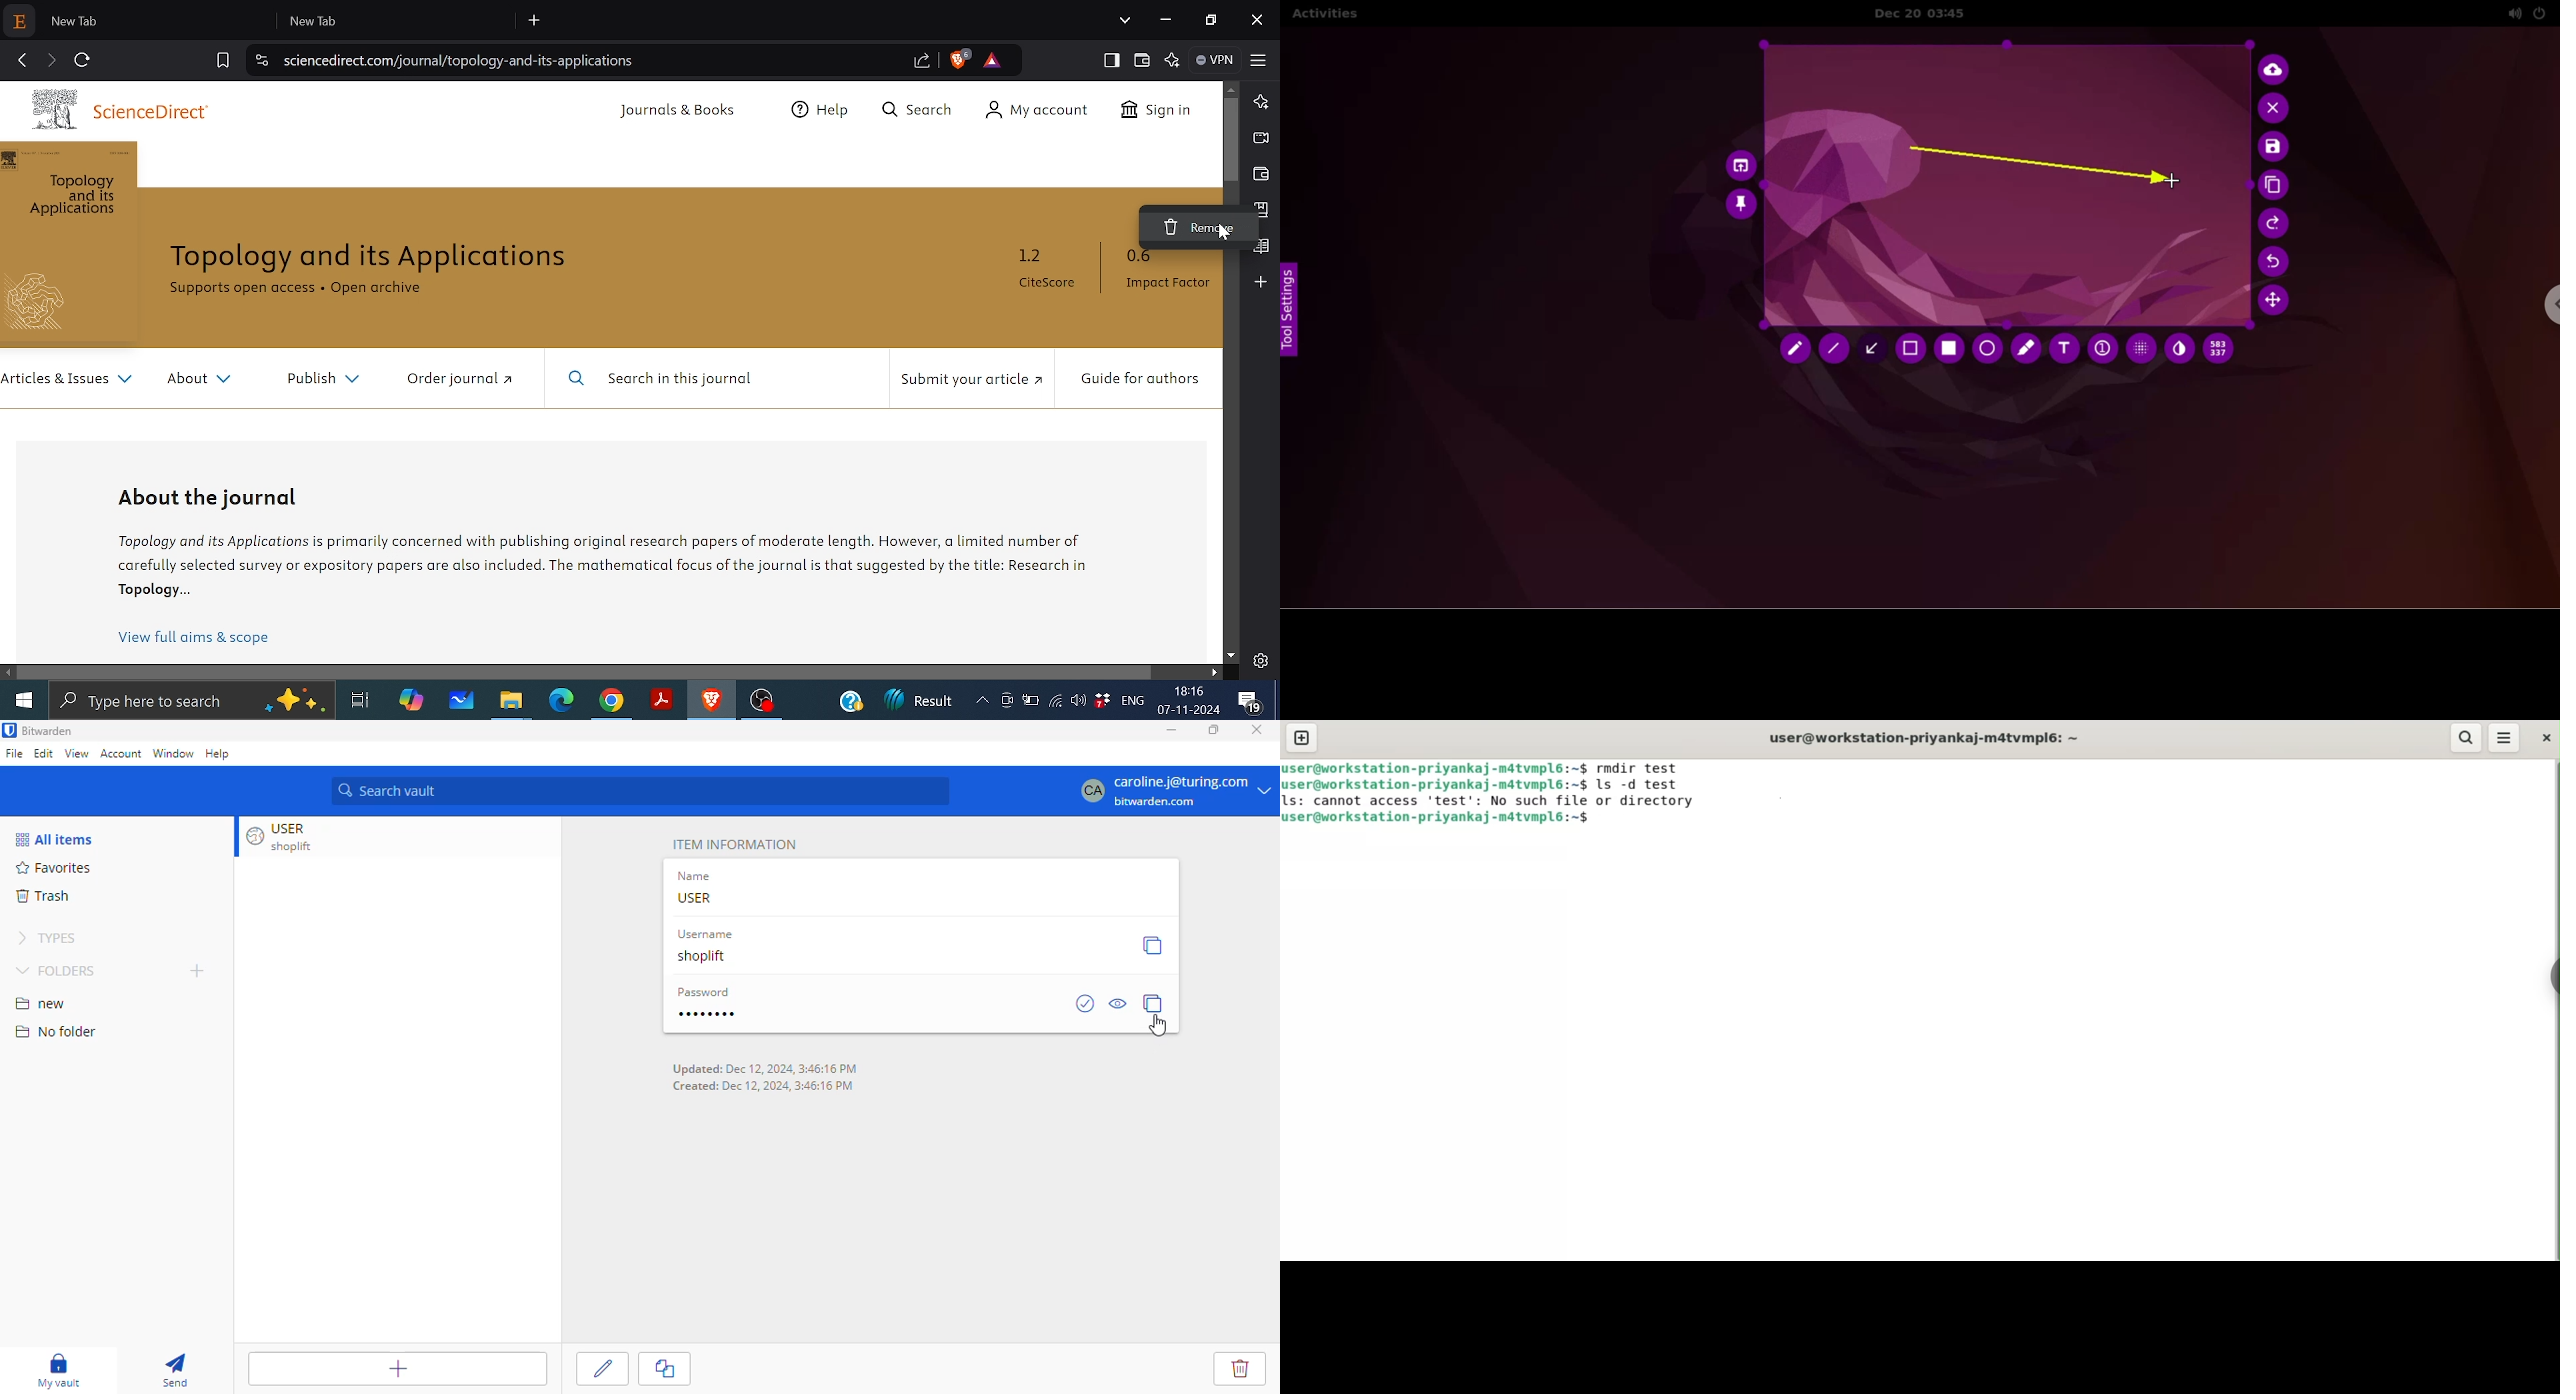 The width and height of the screenshot is (2576, 1400). I want to click on Journals and Books, so click(681, 114).